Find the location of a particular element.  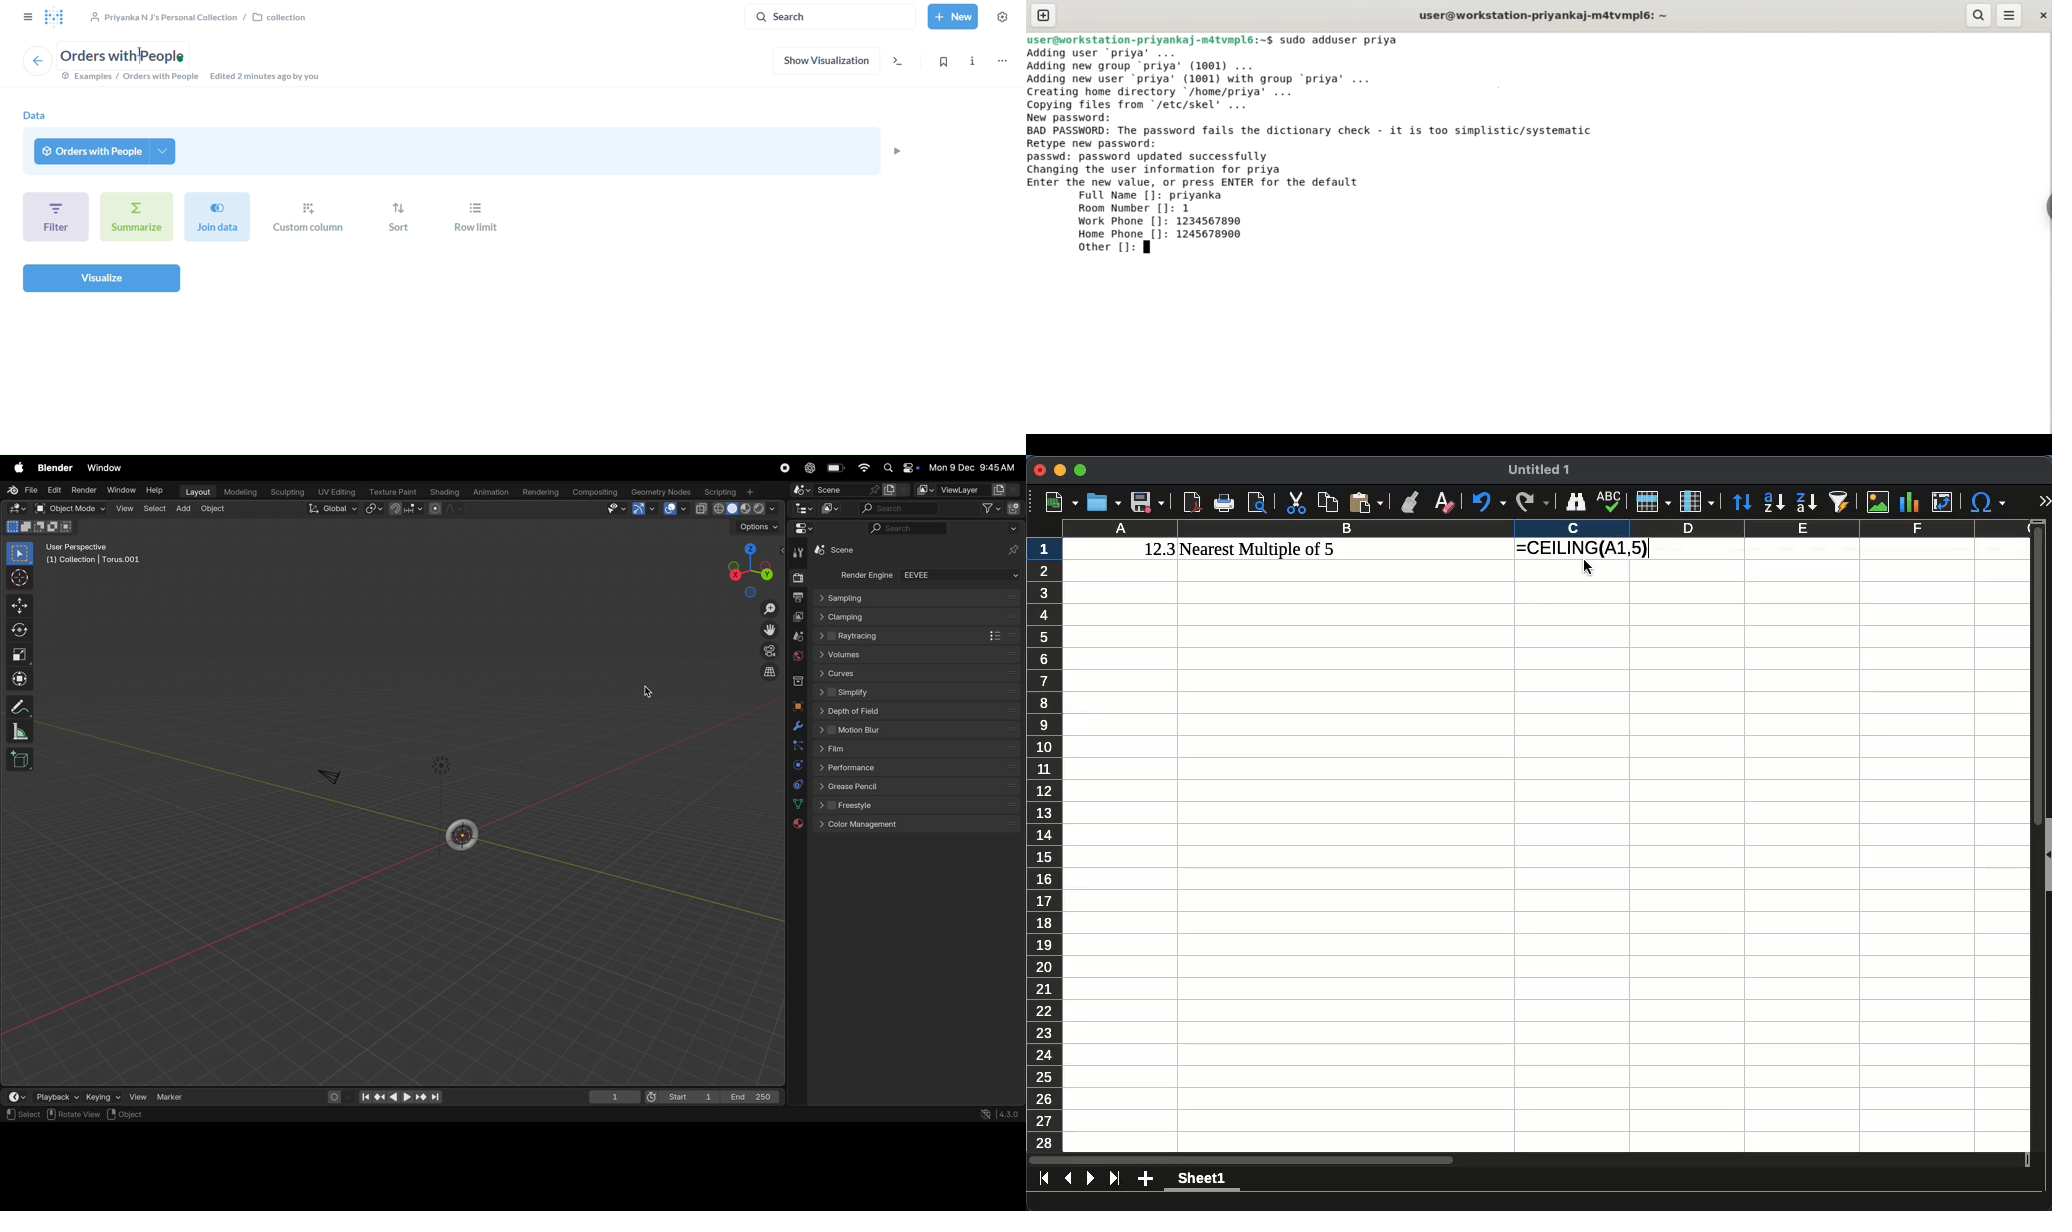

orders with people is located at coordinates (107, 151).